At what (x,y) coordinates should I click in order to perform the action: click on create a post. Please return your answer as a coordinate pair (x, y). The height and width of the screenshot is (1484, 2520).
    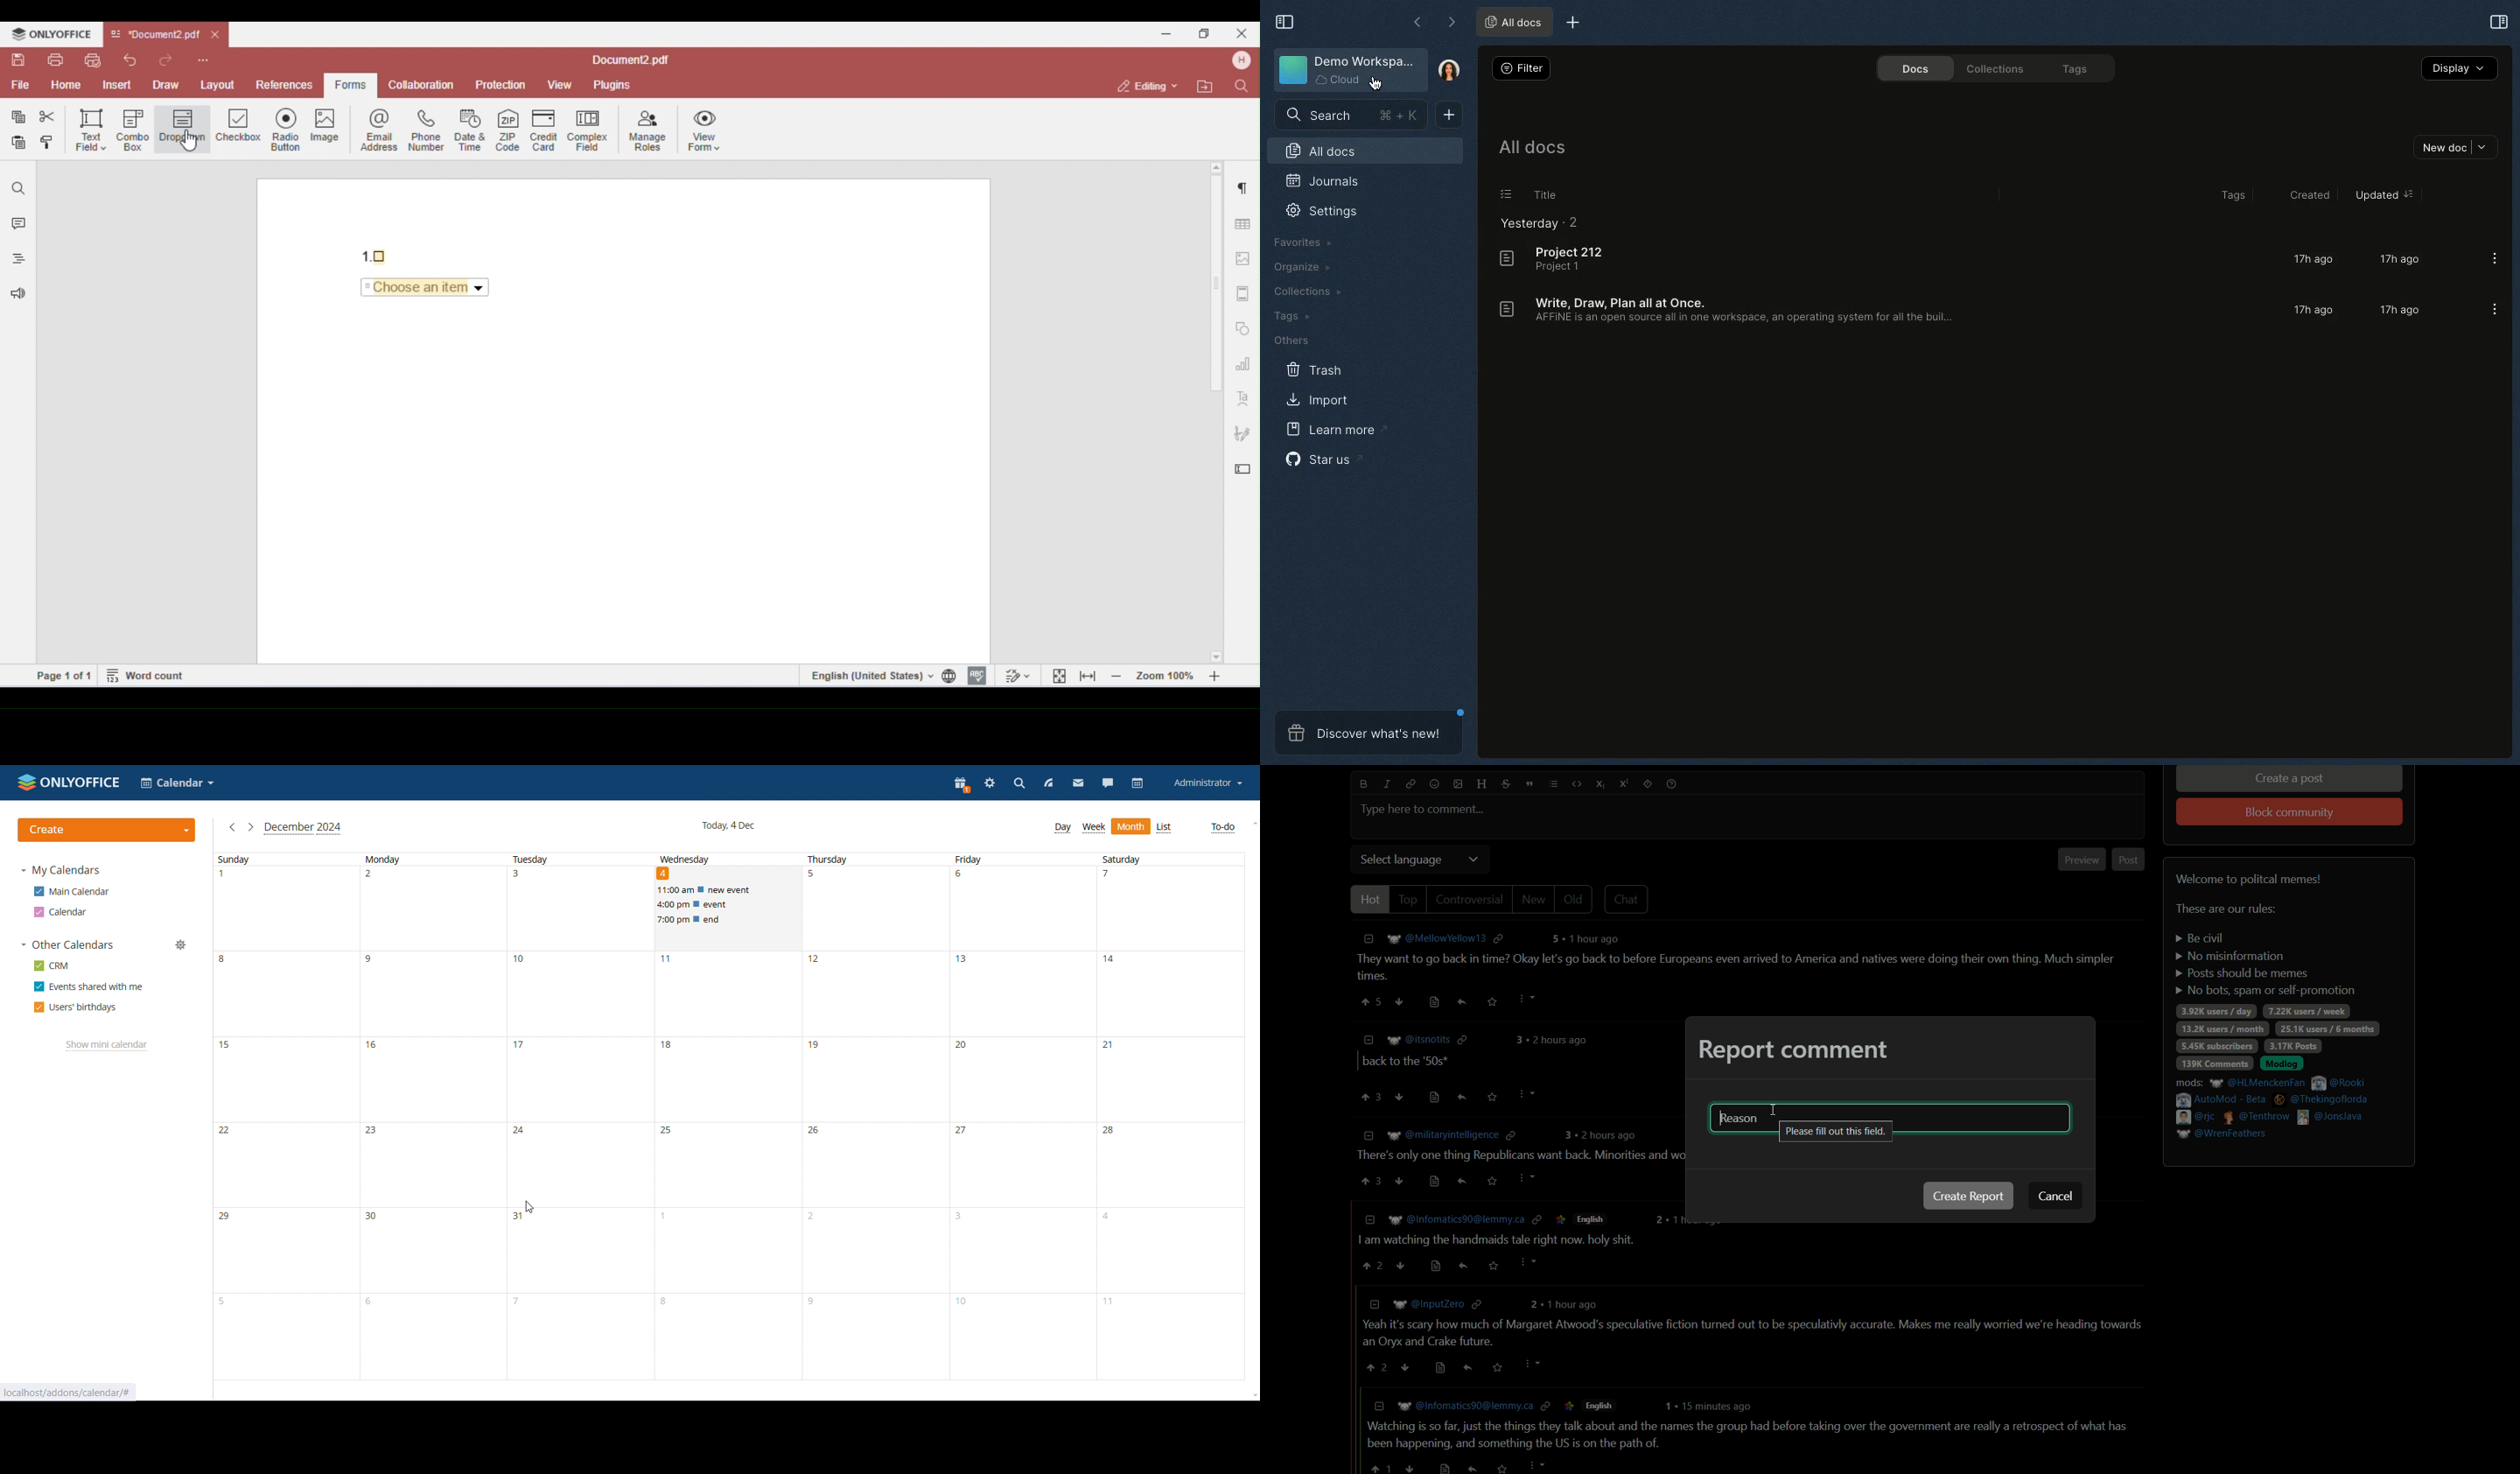
    Looking at the image, I should click on (2291, 780).